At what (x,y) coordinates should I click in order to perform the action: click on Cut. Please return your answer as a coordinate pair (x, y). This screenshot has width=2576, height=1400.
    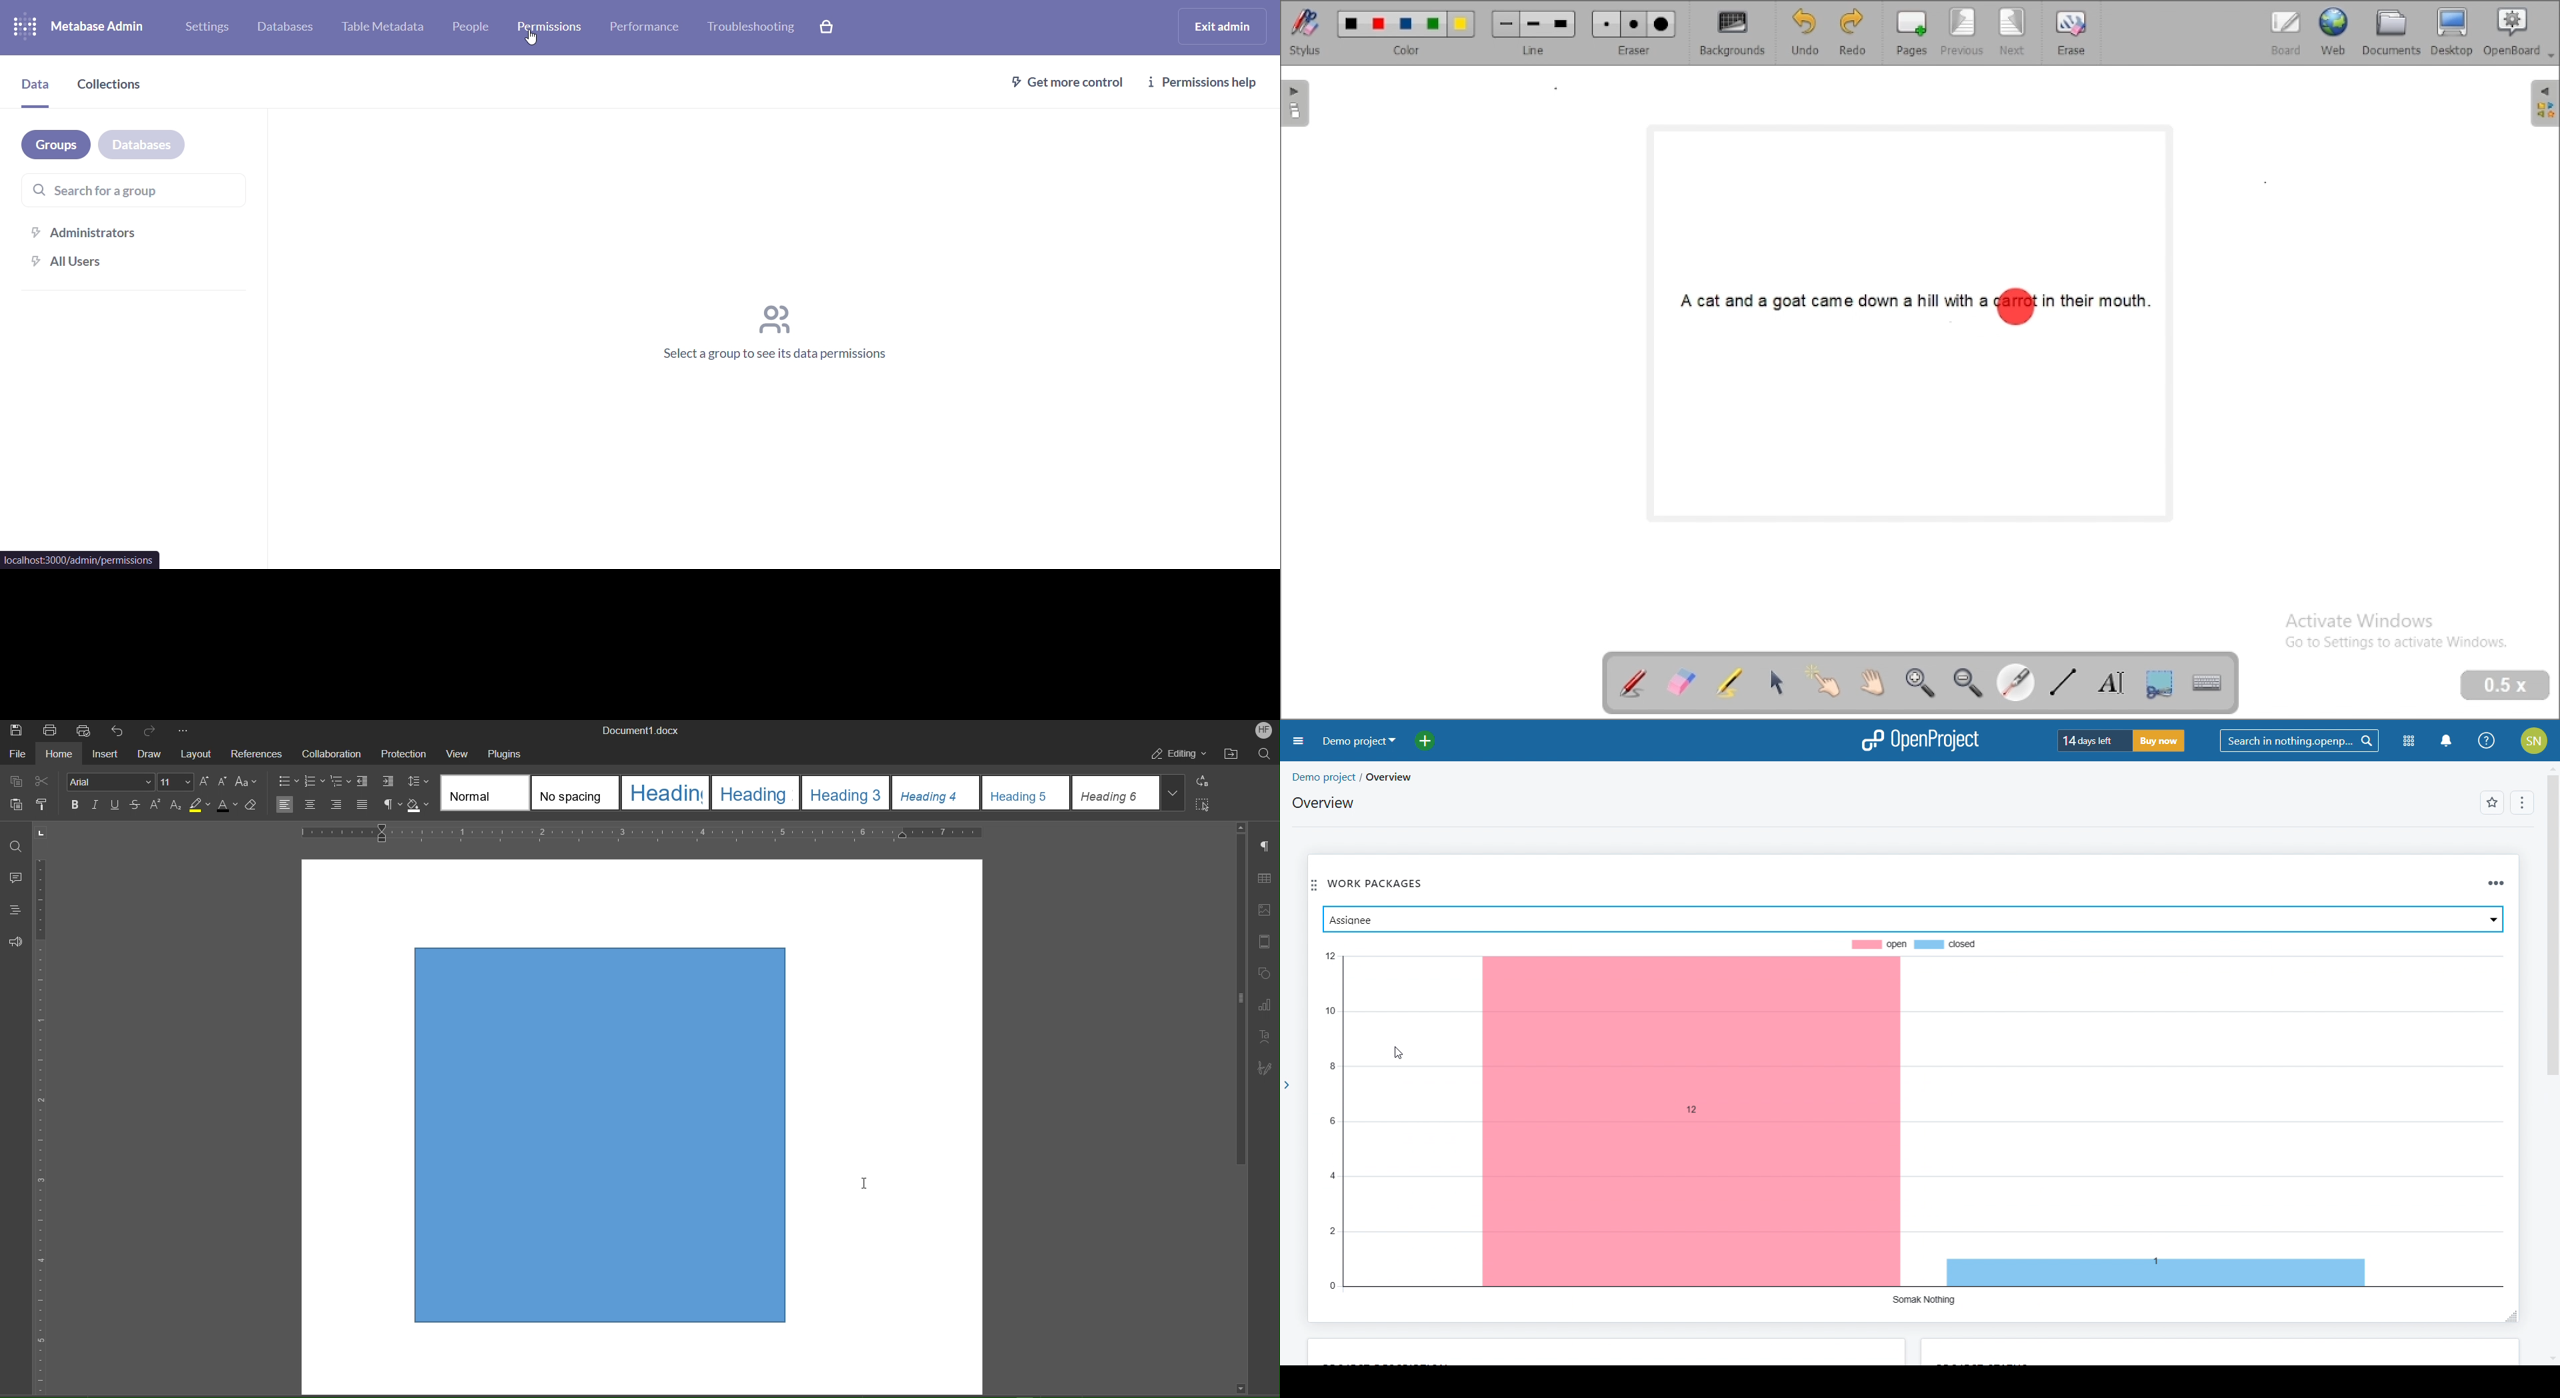
    Looking at the image, I should click on (45, 782).